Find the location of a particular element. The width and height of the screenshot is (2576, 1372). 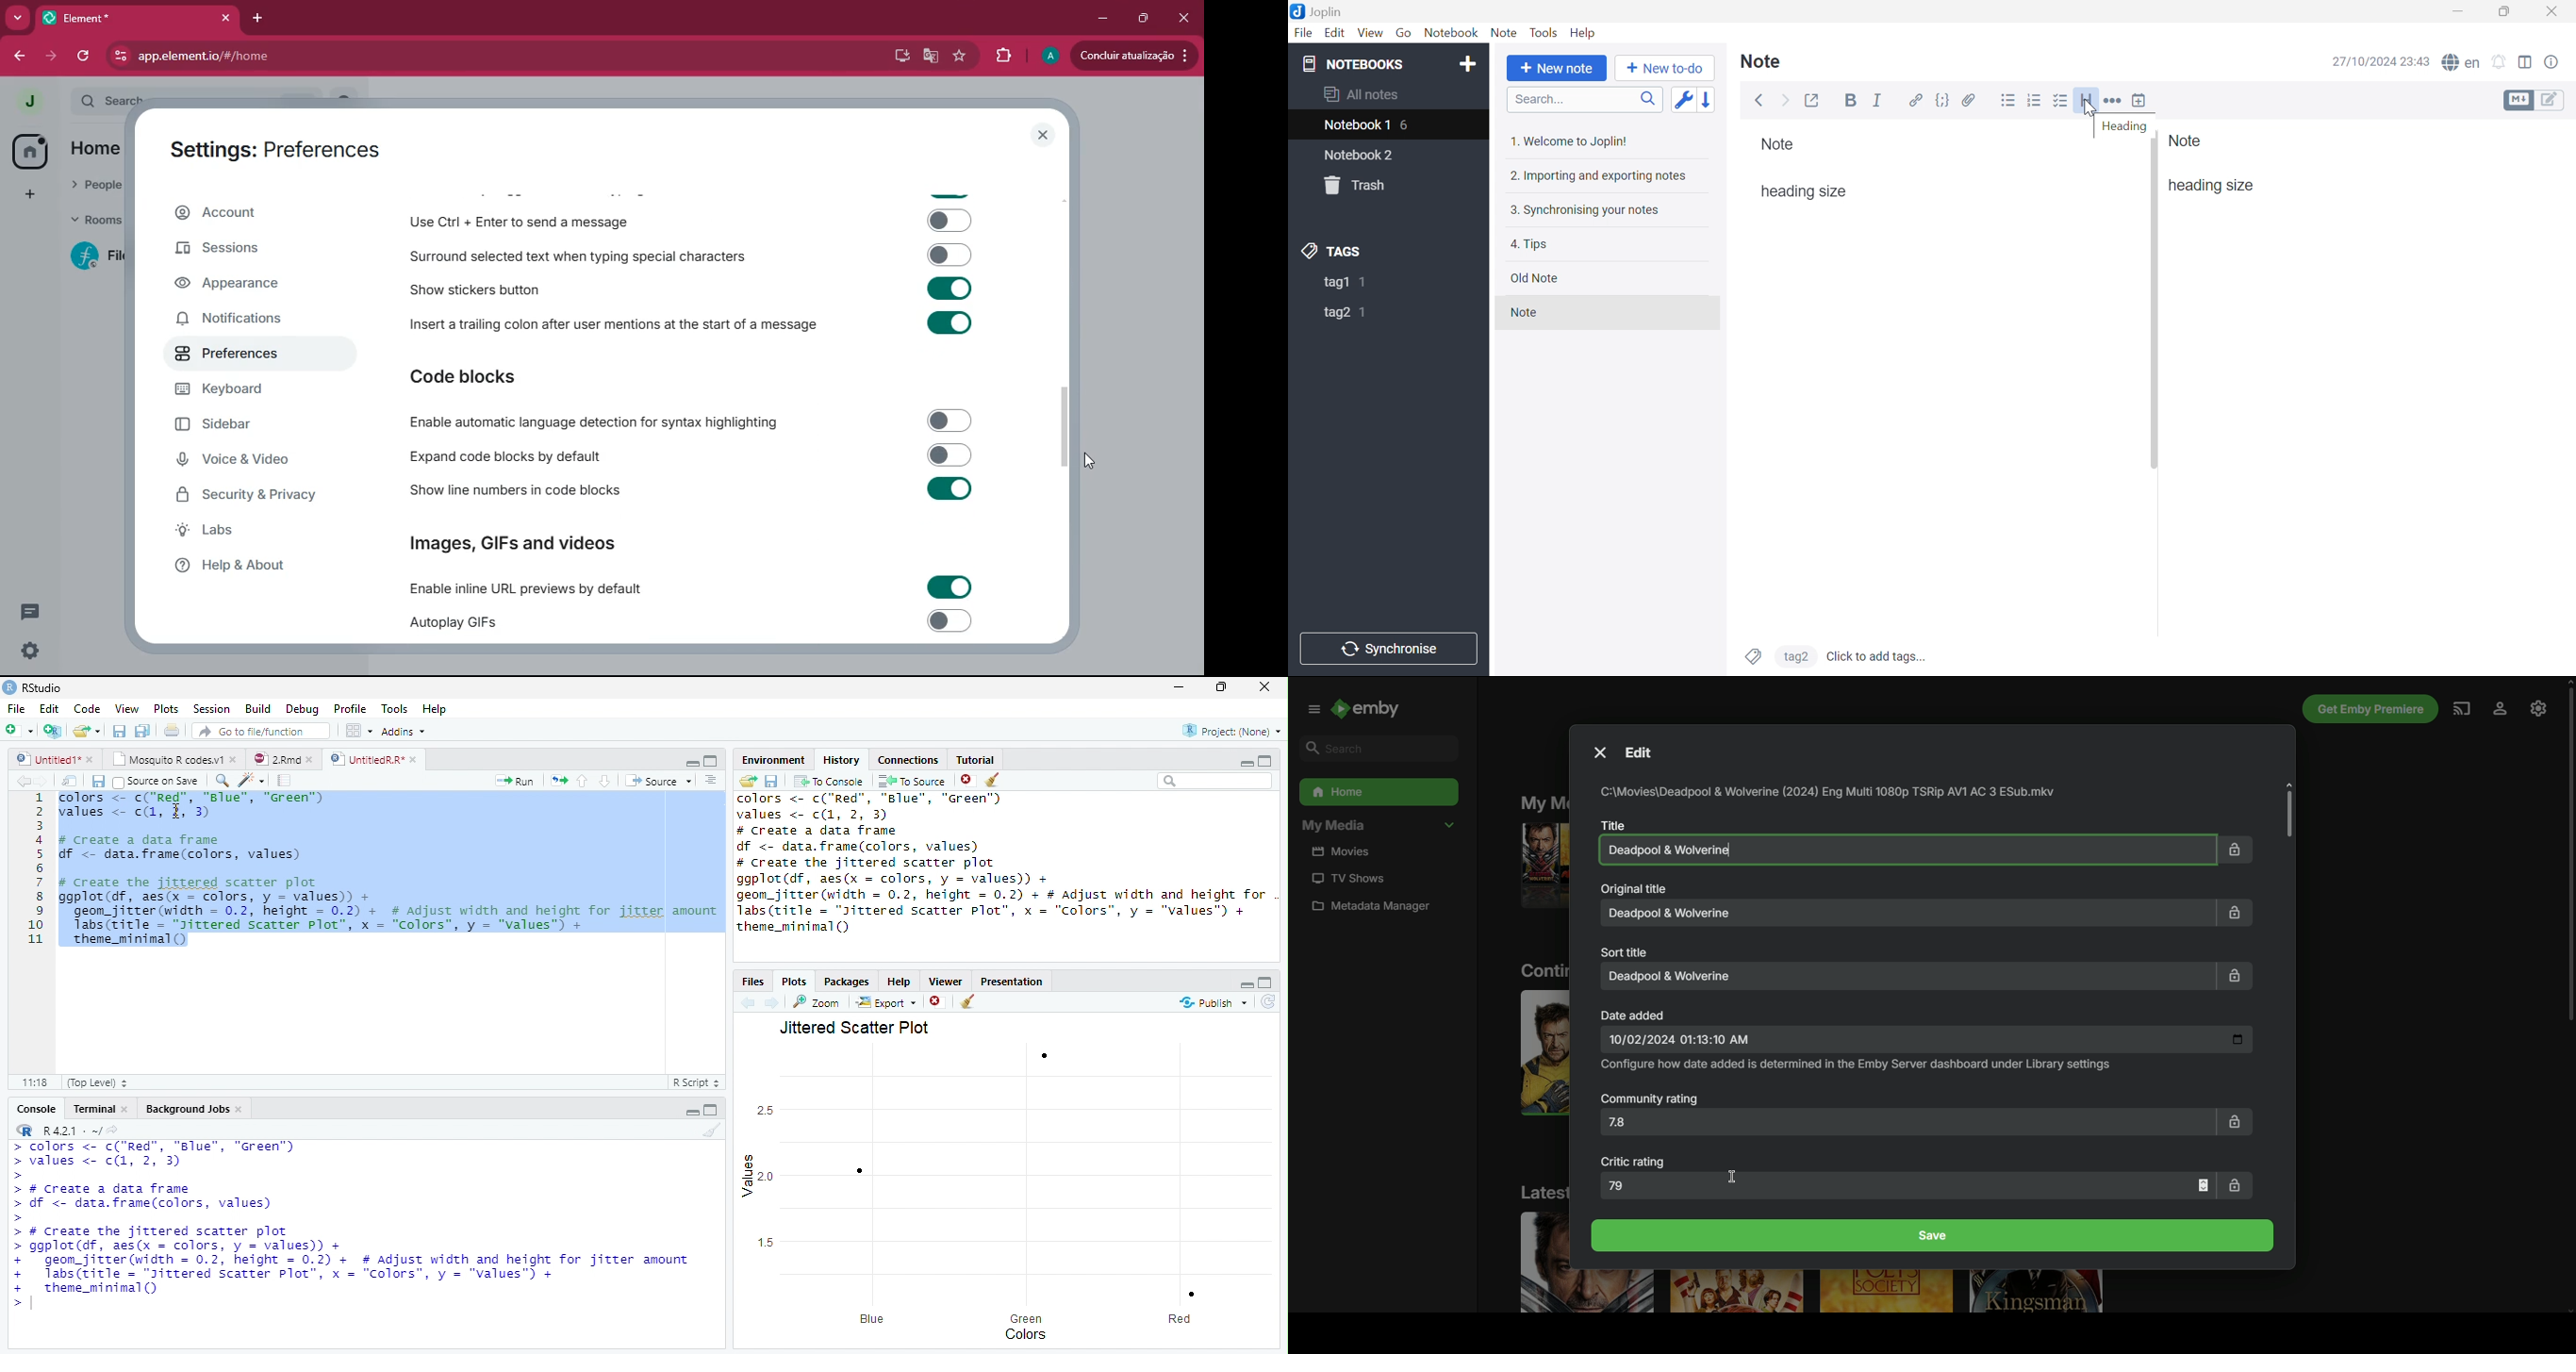

Previous plot is located at coordinates (749, 1002).